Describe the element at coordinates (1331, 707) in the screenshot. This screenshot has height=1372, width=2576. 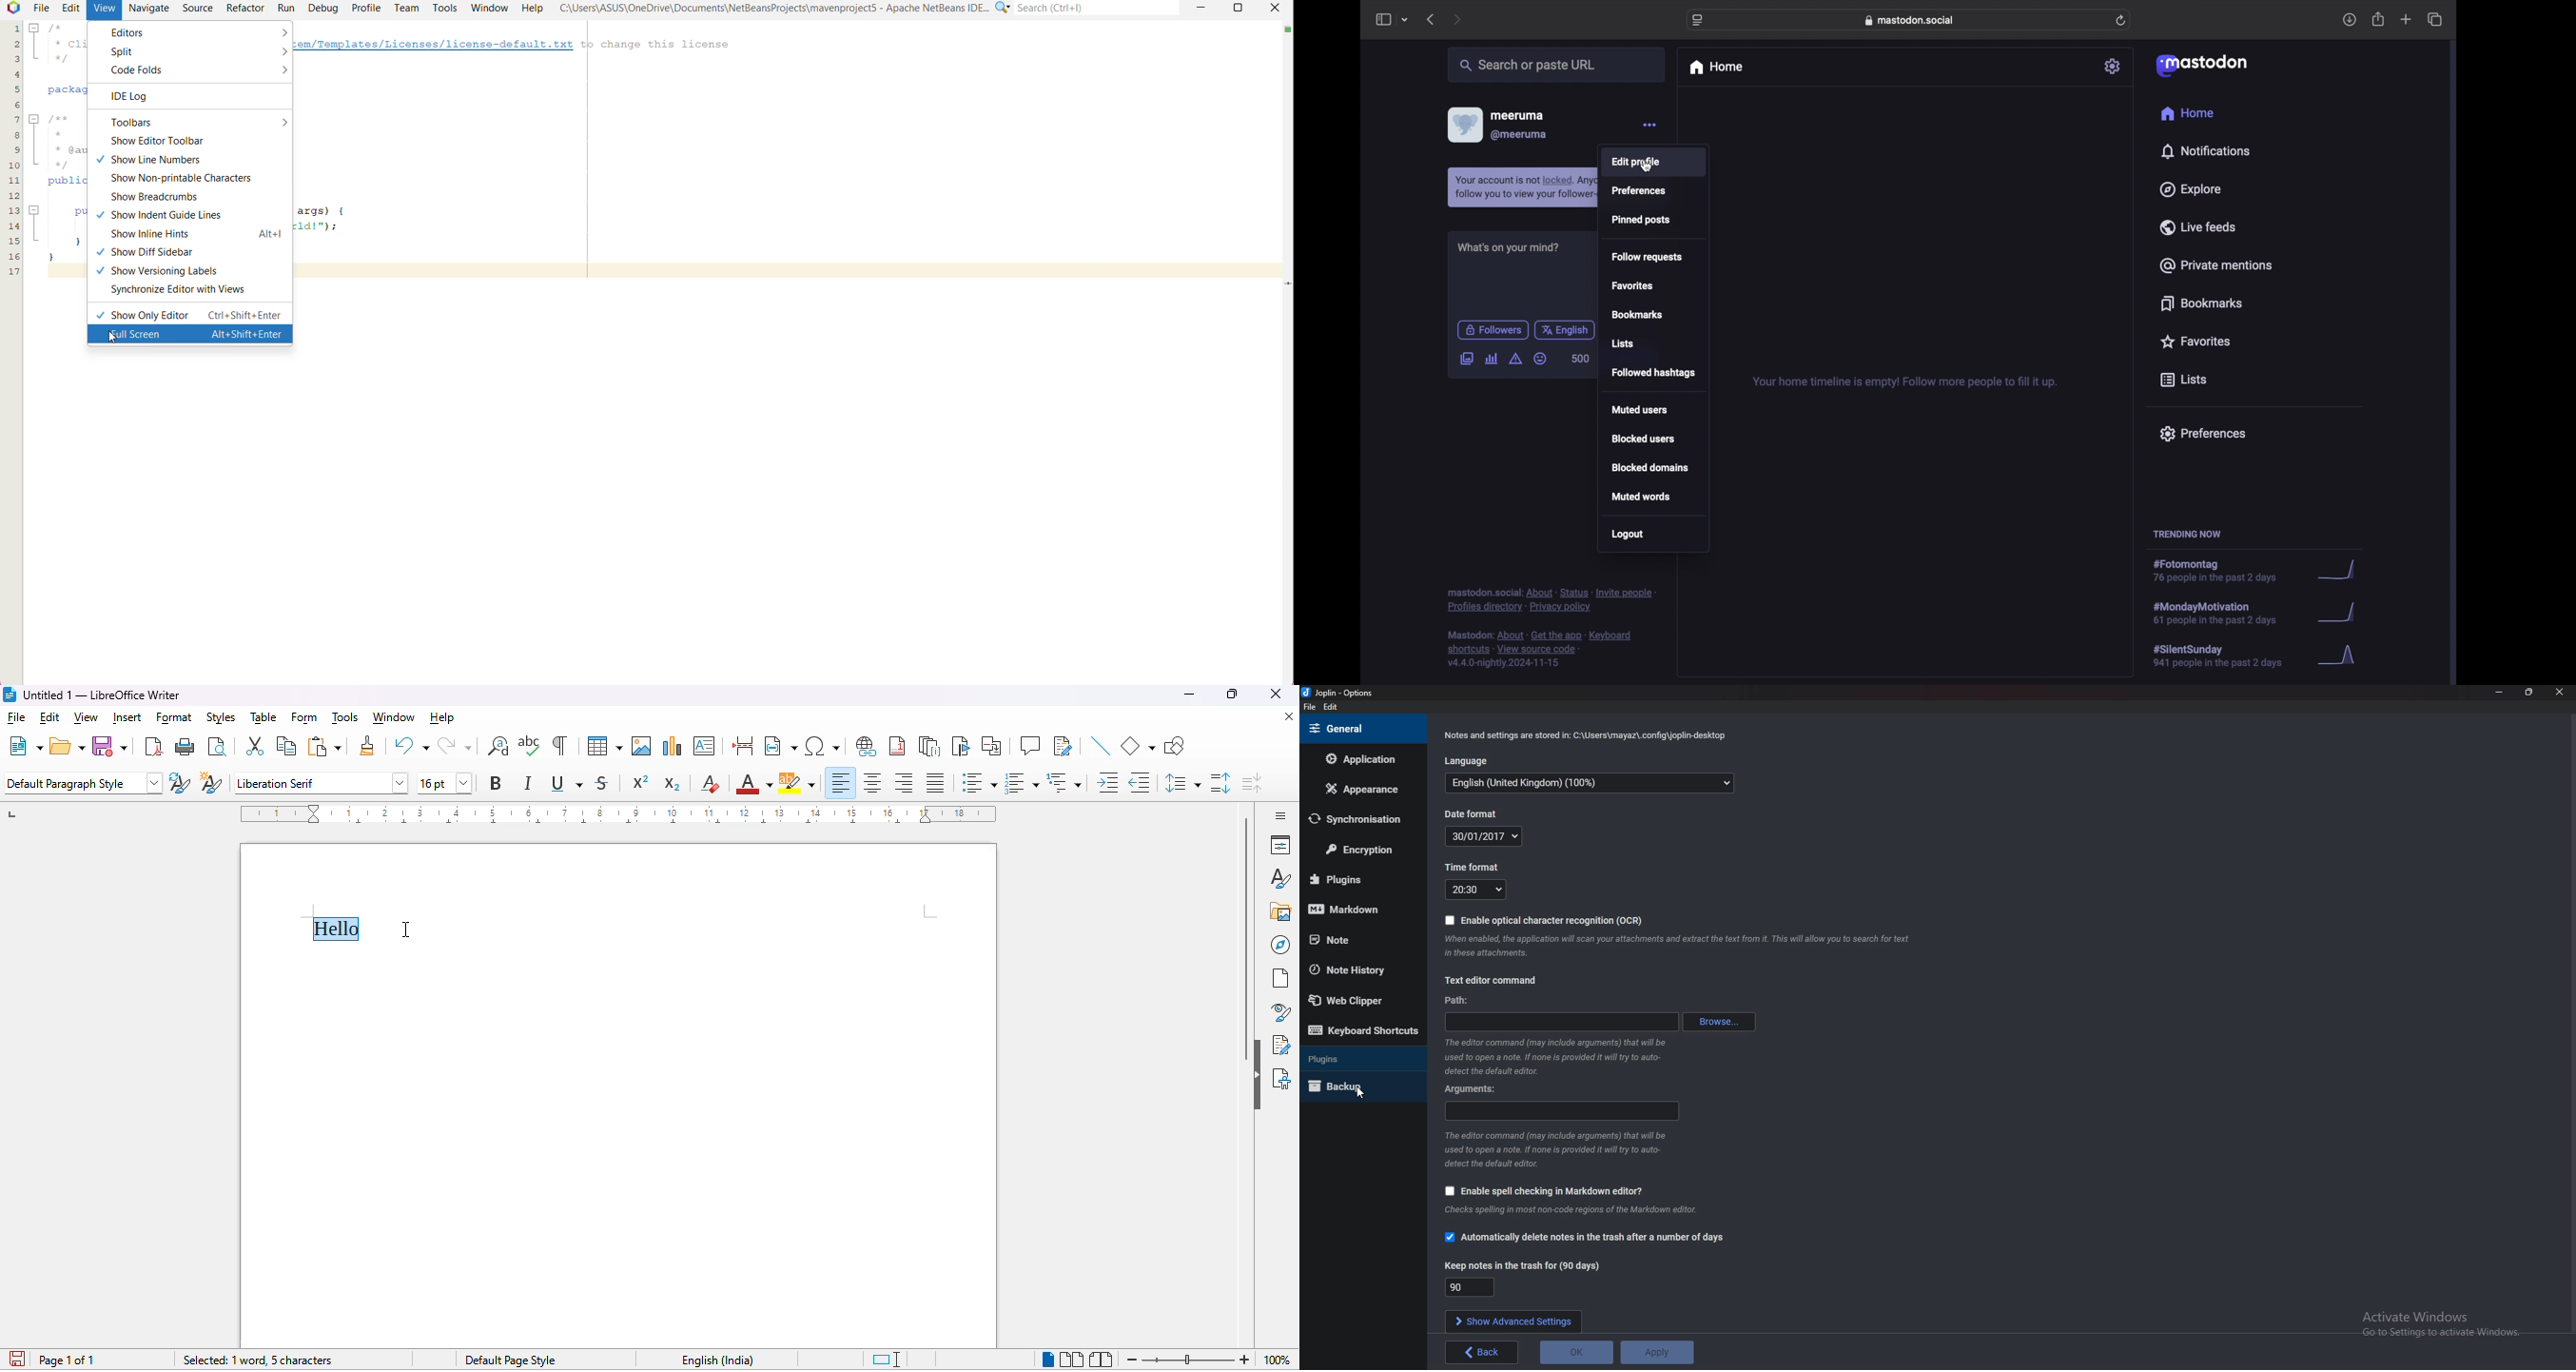
I see `edit` at that location.